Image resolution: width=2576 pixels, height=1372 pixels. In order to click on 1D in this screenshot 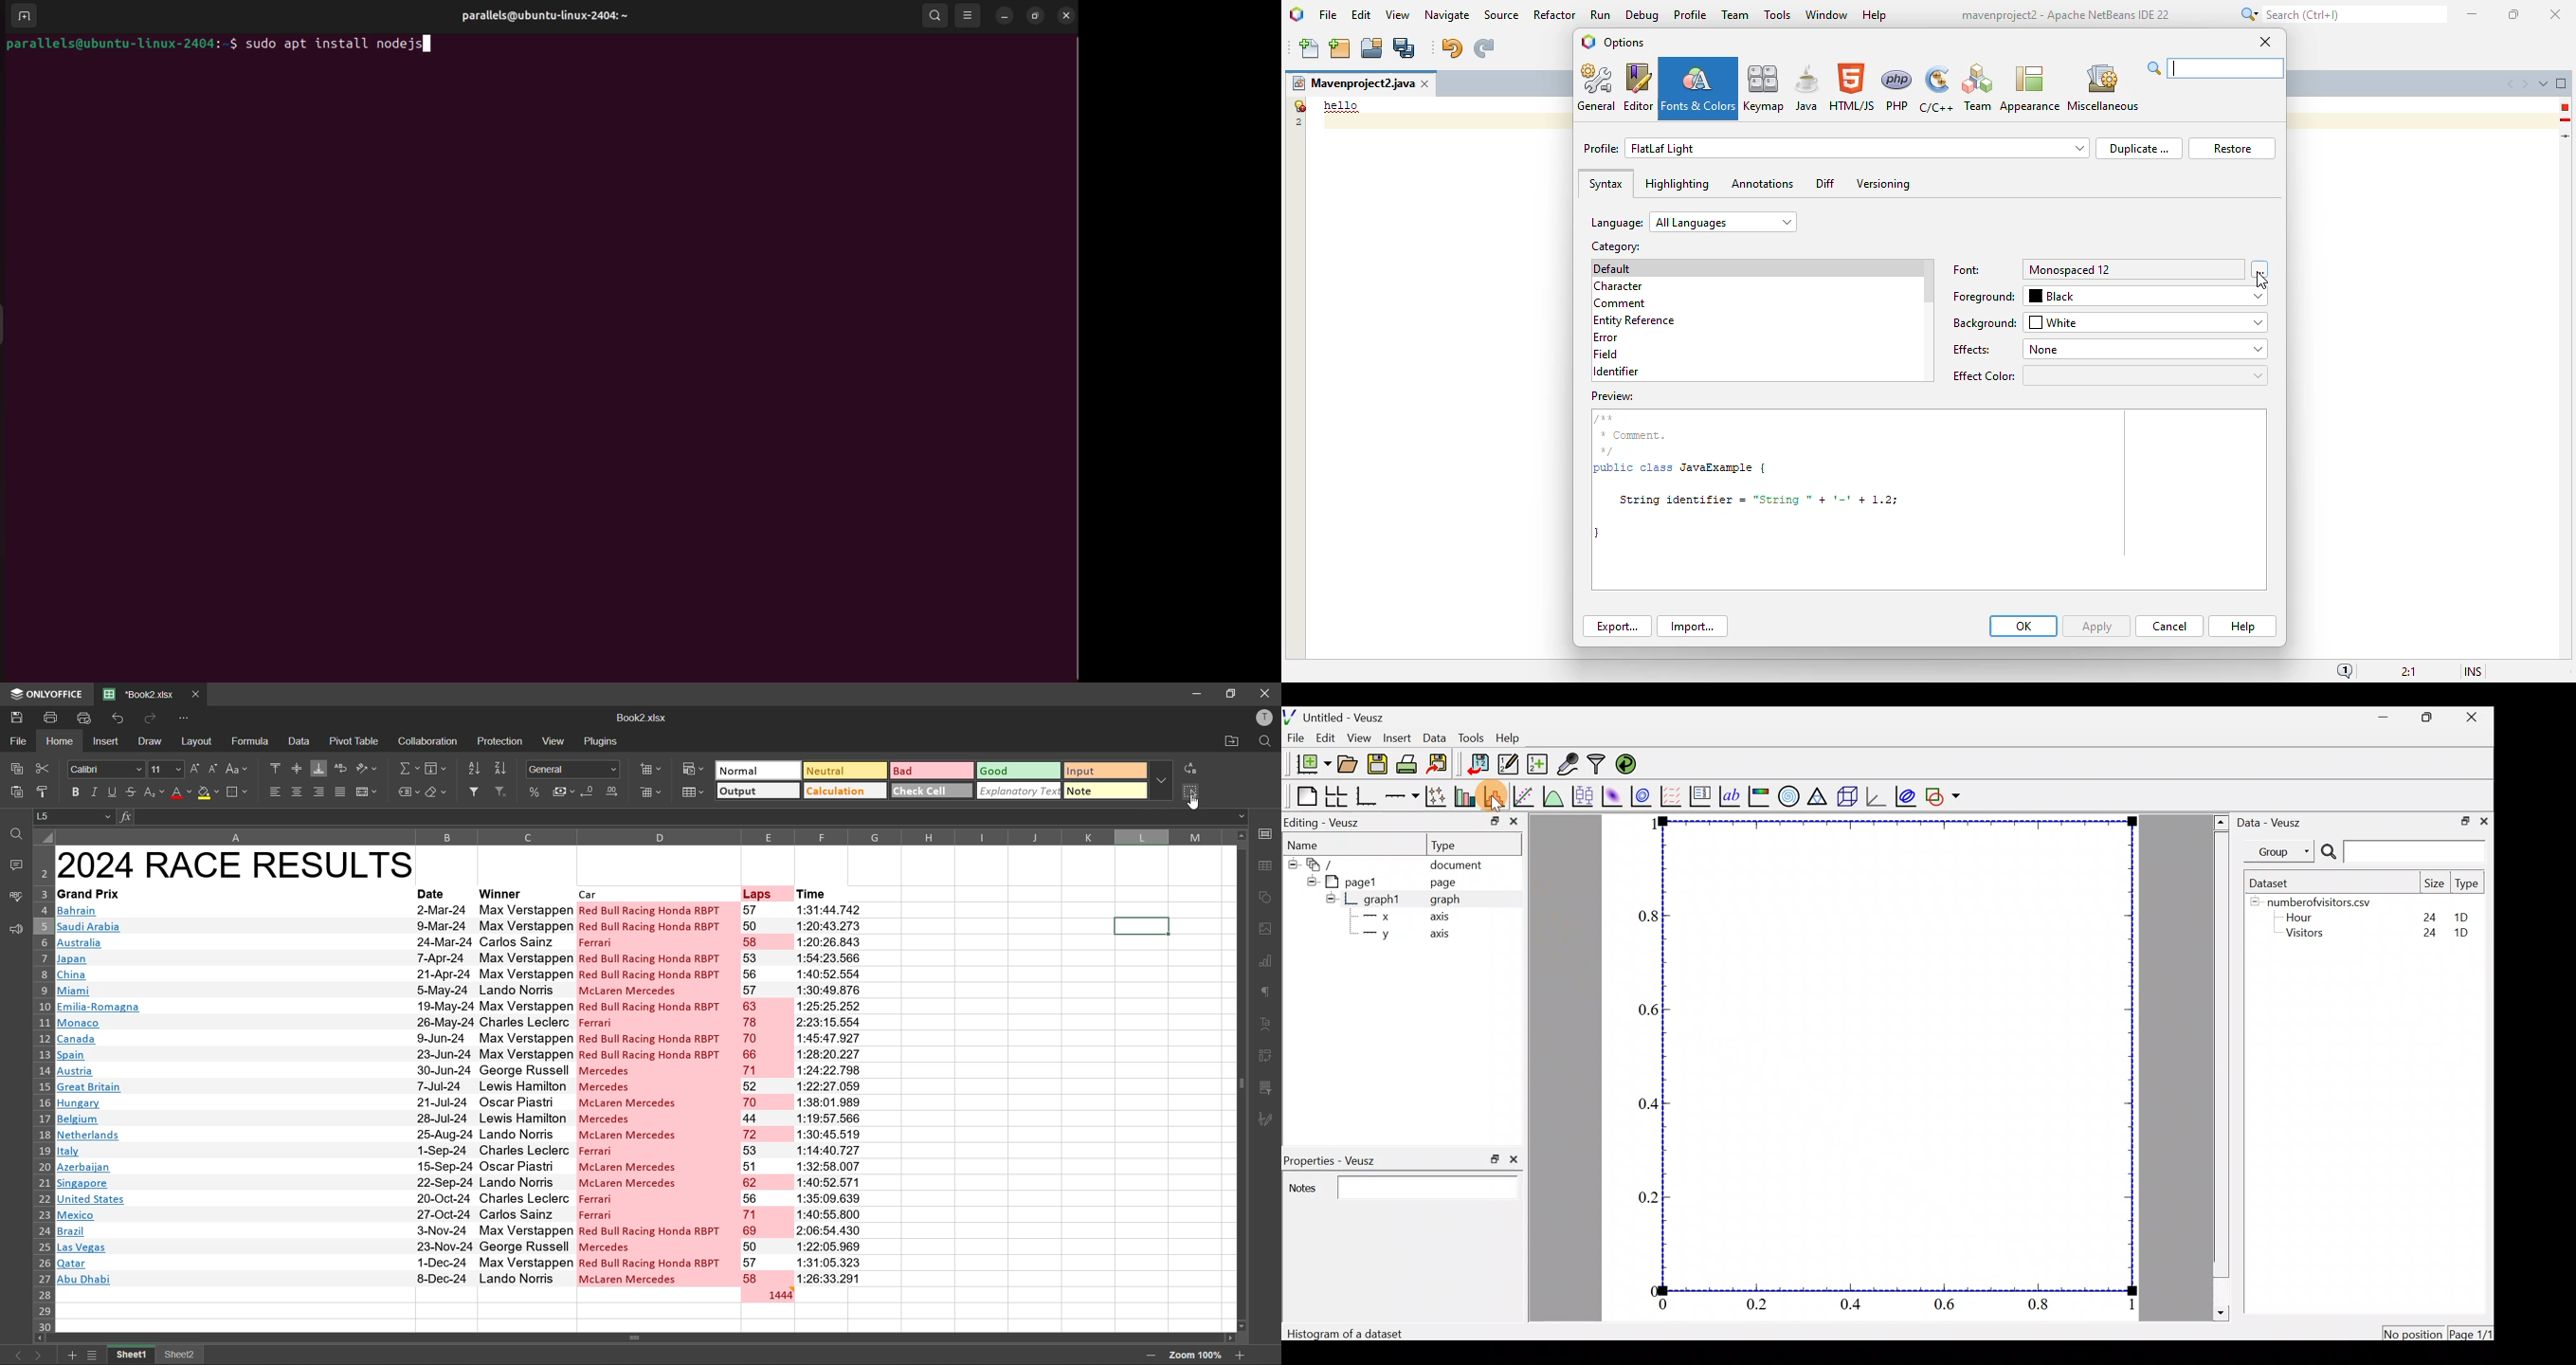, I will do `click(2457, 914)`.